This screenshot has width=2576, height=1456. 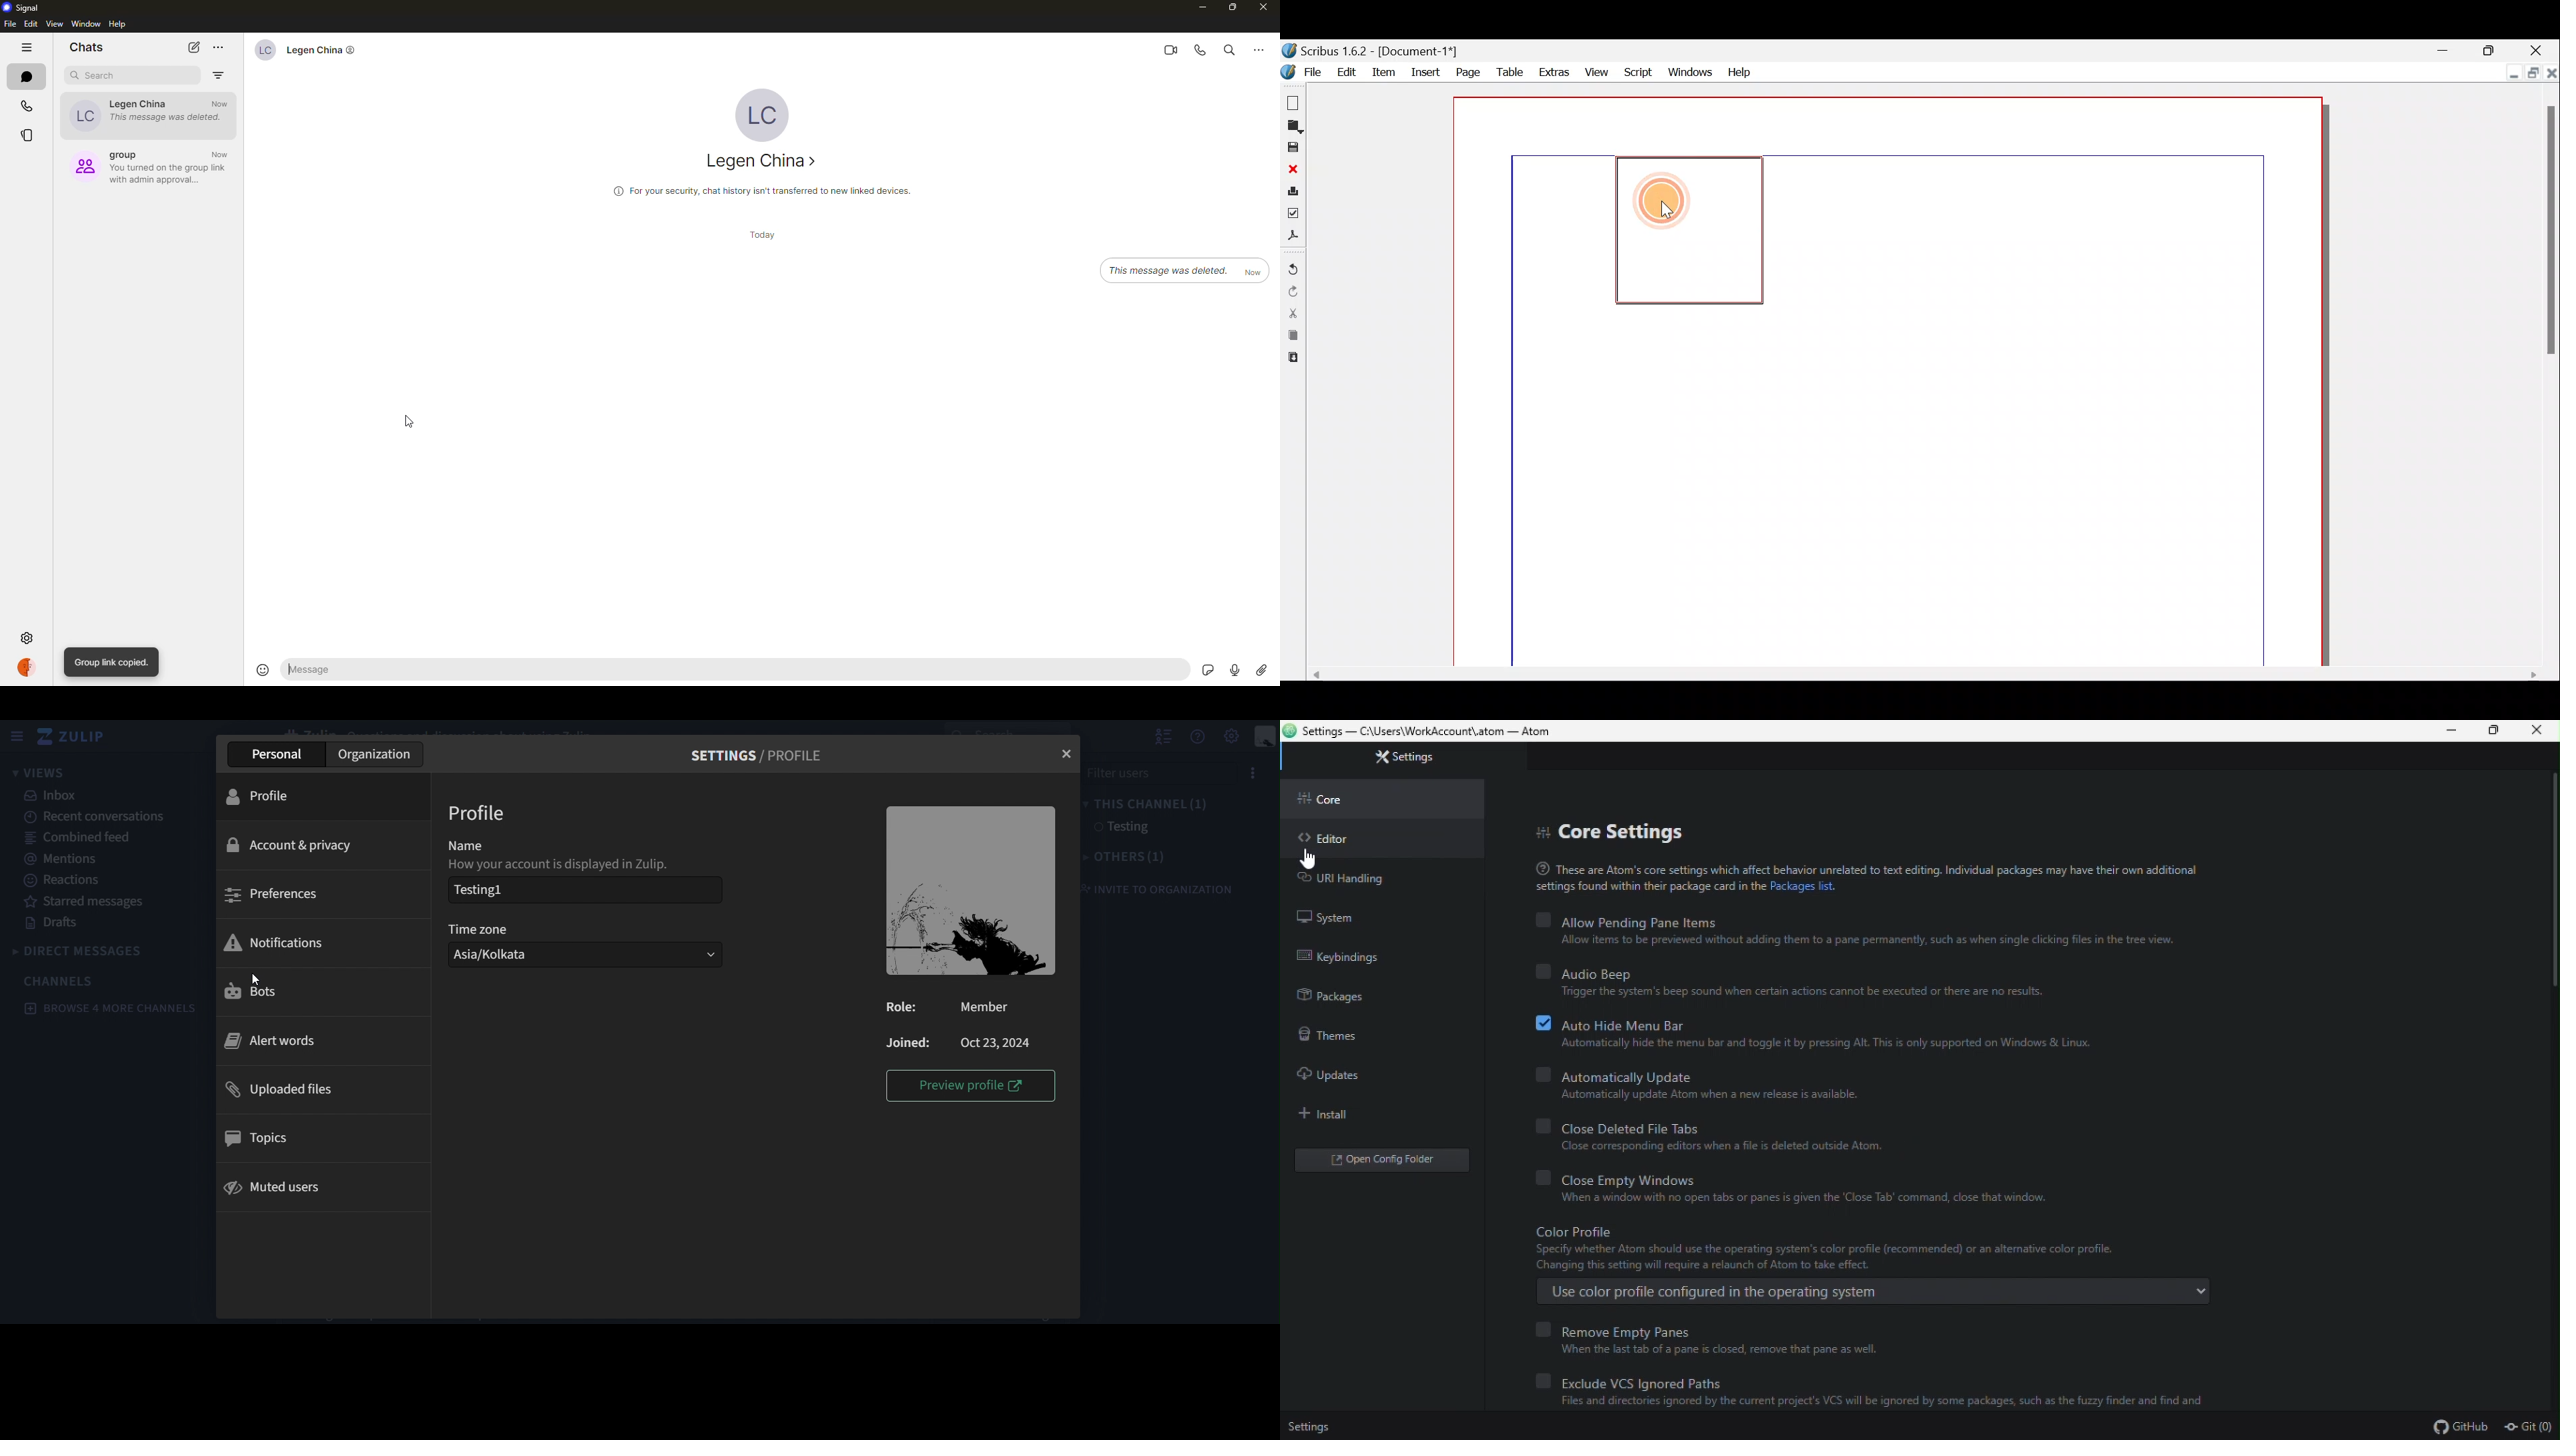 I want to click on open config folder, so click(x=1387, y=1162).